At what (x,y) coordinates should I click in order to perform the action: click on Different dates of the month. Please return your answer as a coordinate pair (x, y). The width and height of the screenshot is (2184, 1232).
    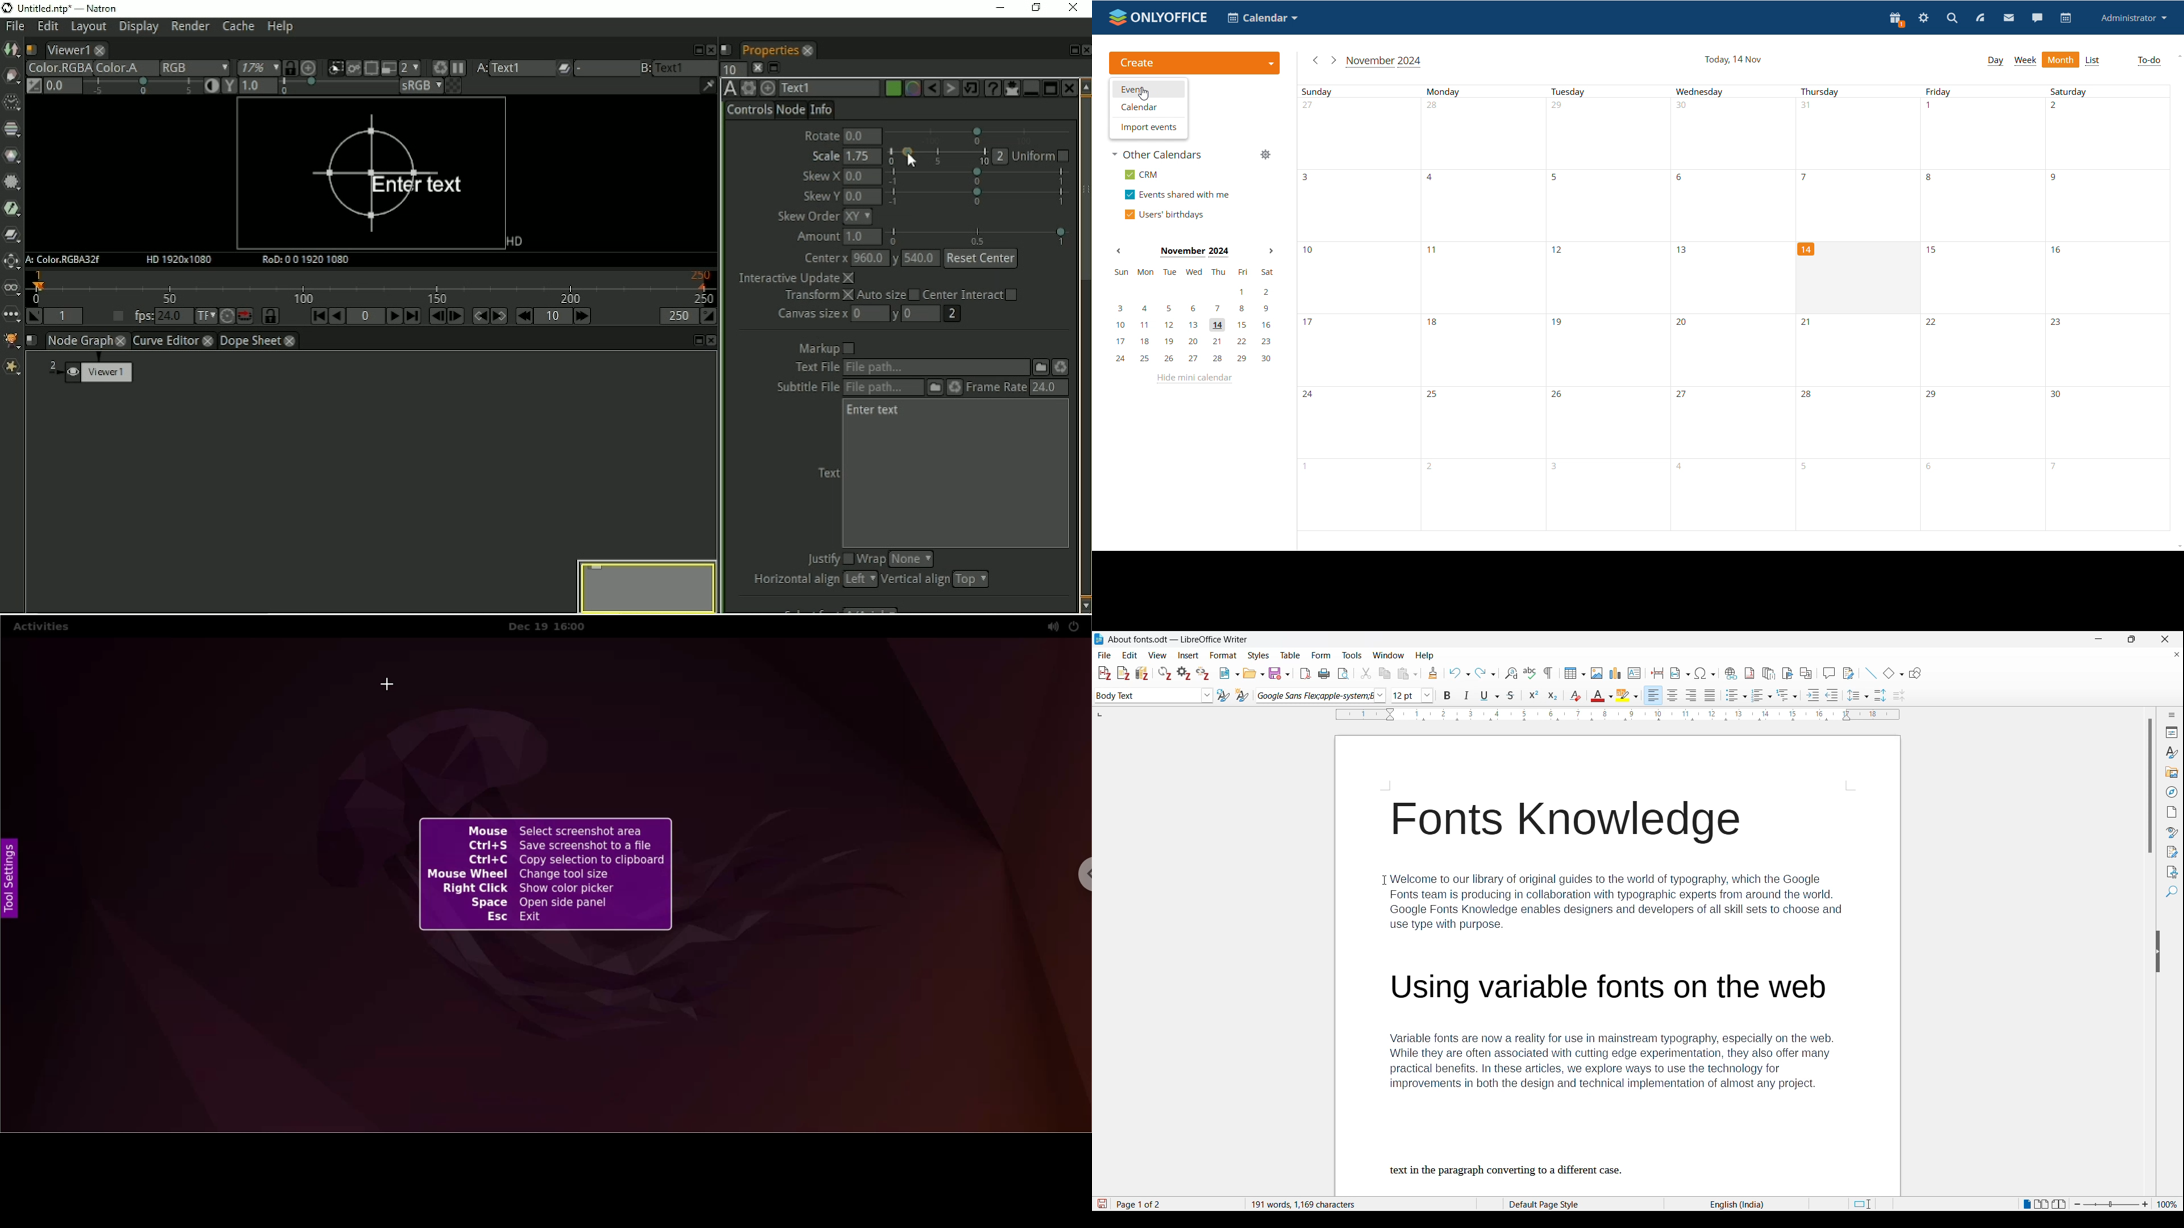
    Looking at the image, I should click on (1737, 503).